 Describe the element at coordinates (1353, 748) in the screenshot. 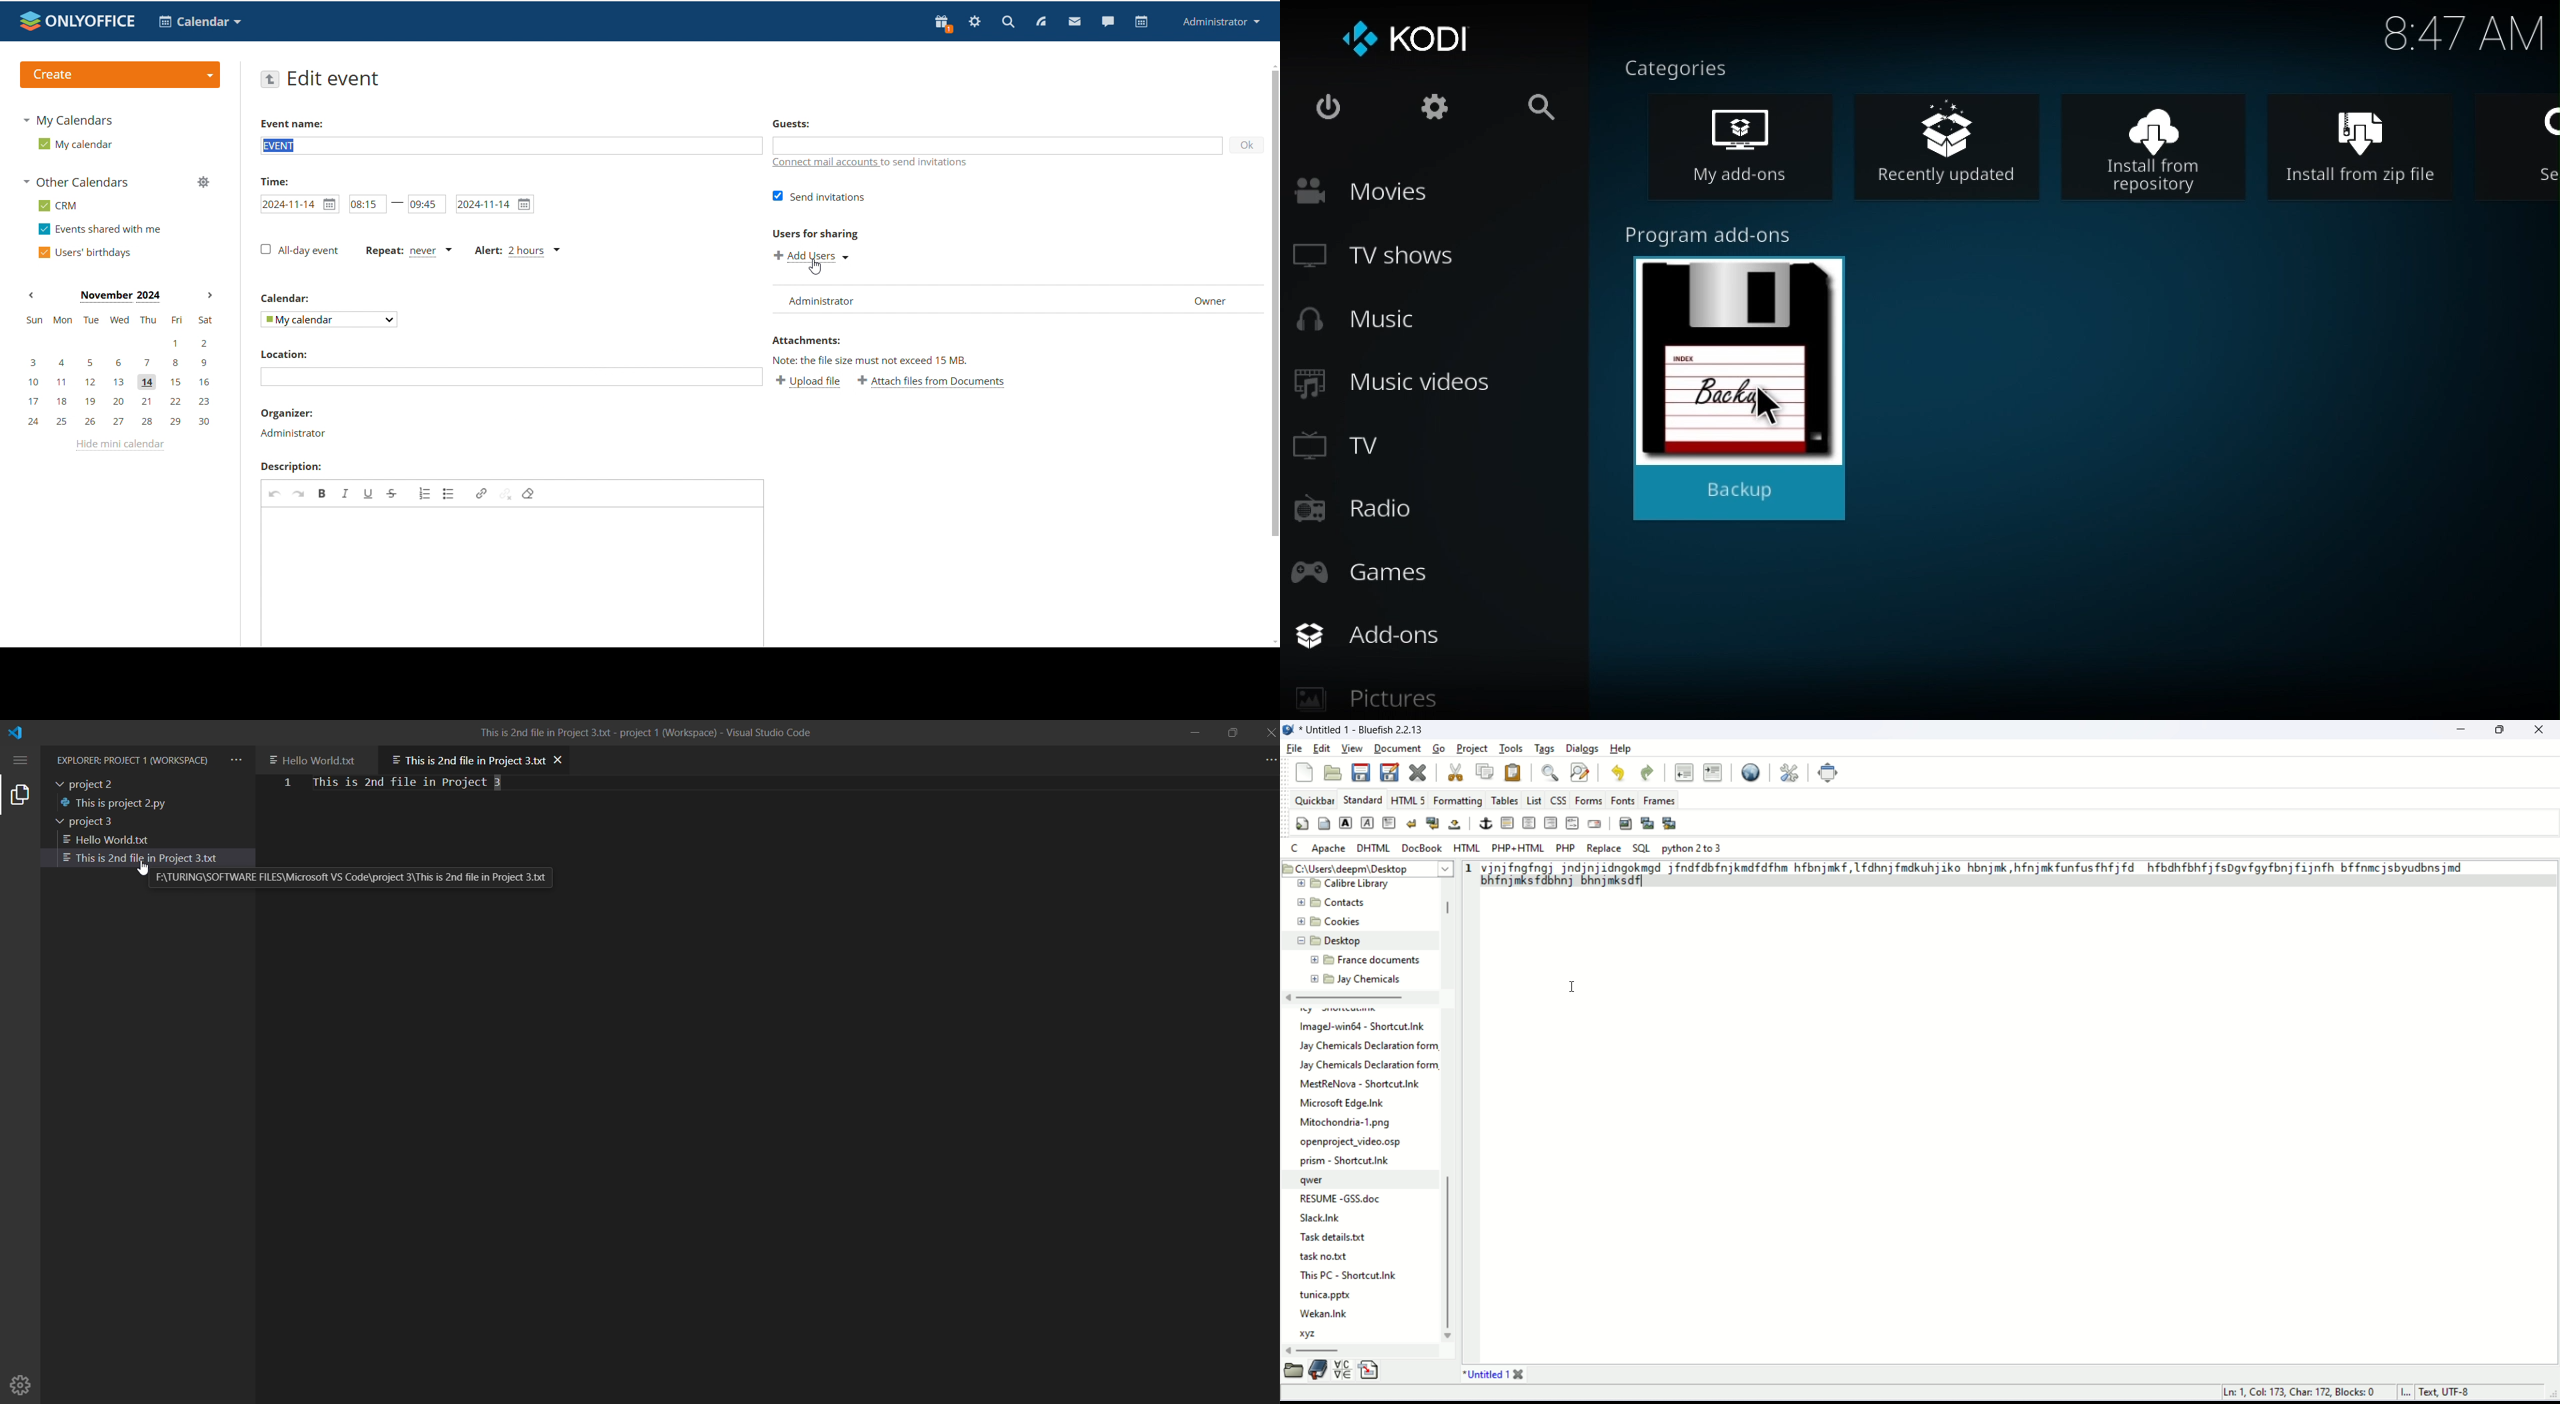

I see `view` at that location.